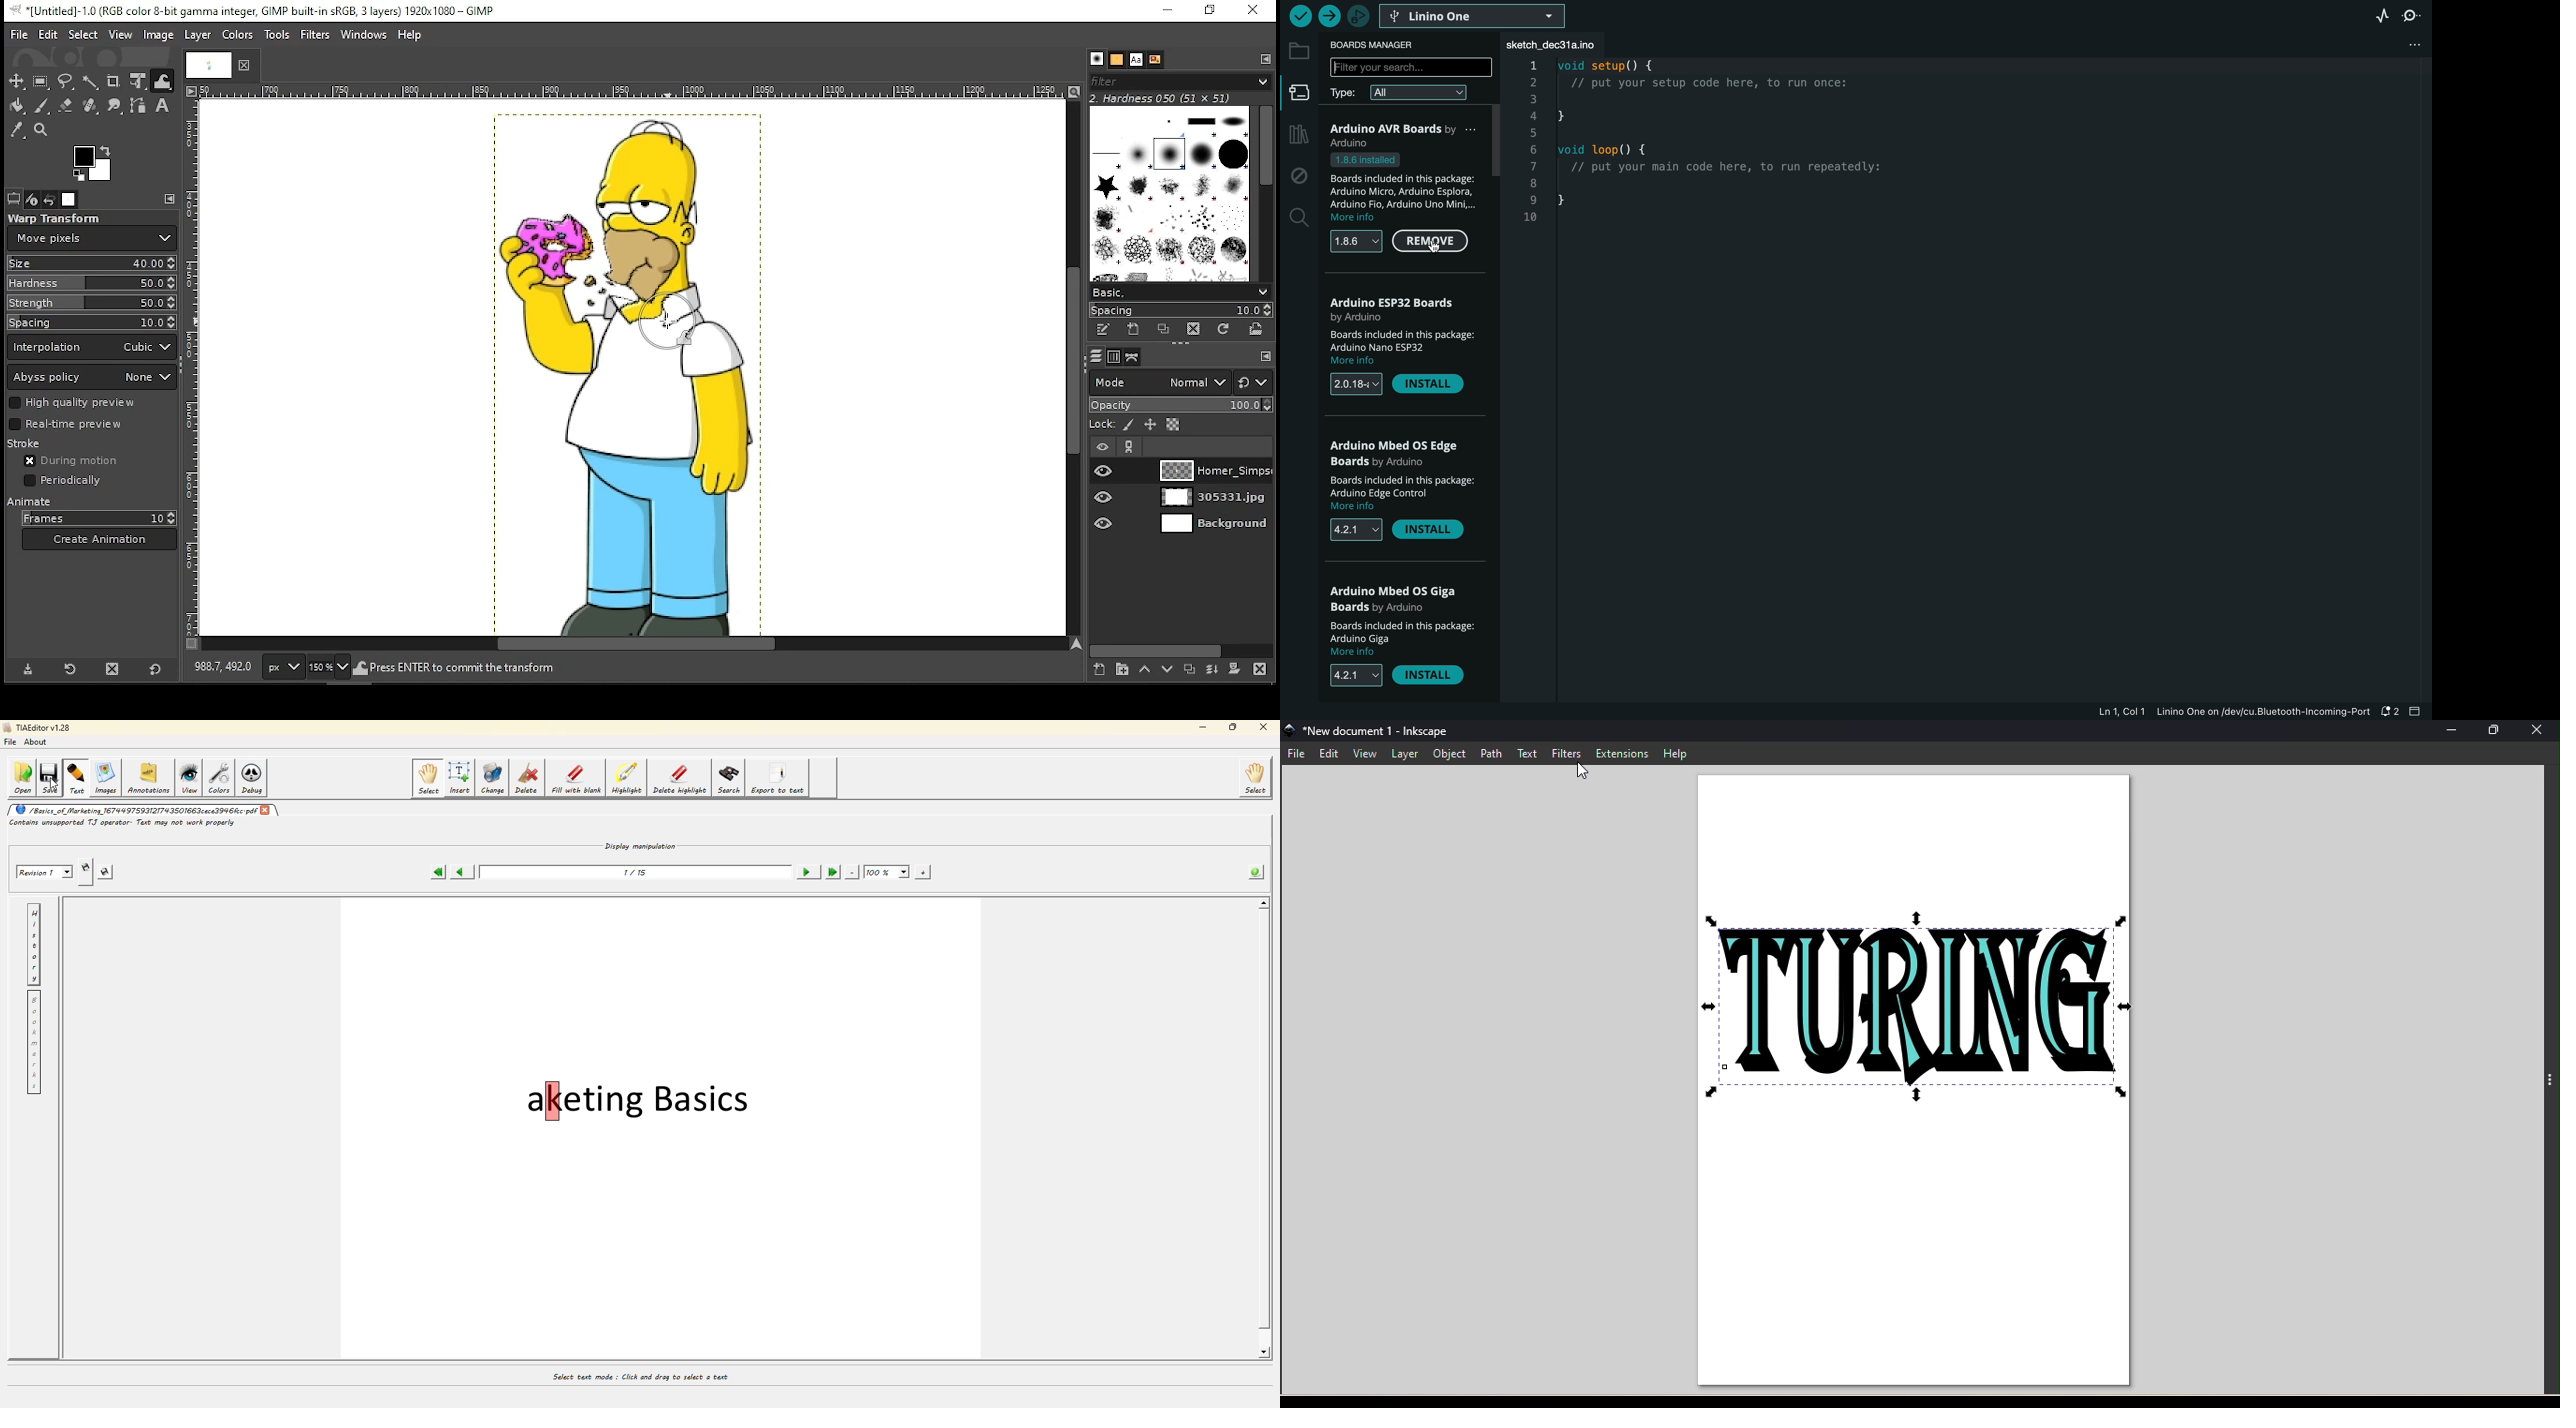 This screenshot has width=2576, height=1428. Describe the element at coordinates (2493, 731) in the screenshot. I see `Maximize` at that location.